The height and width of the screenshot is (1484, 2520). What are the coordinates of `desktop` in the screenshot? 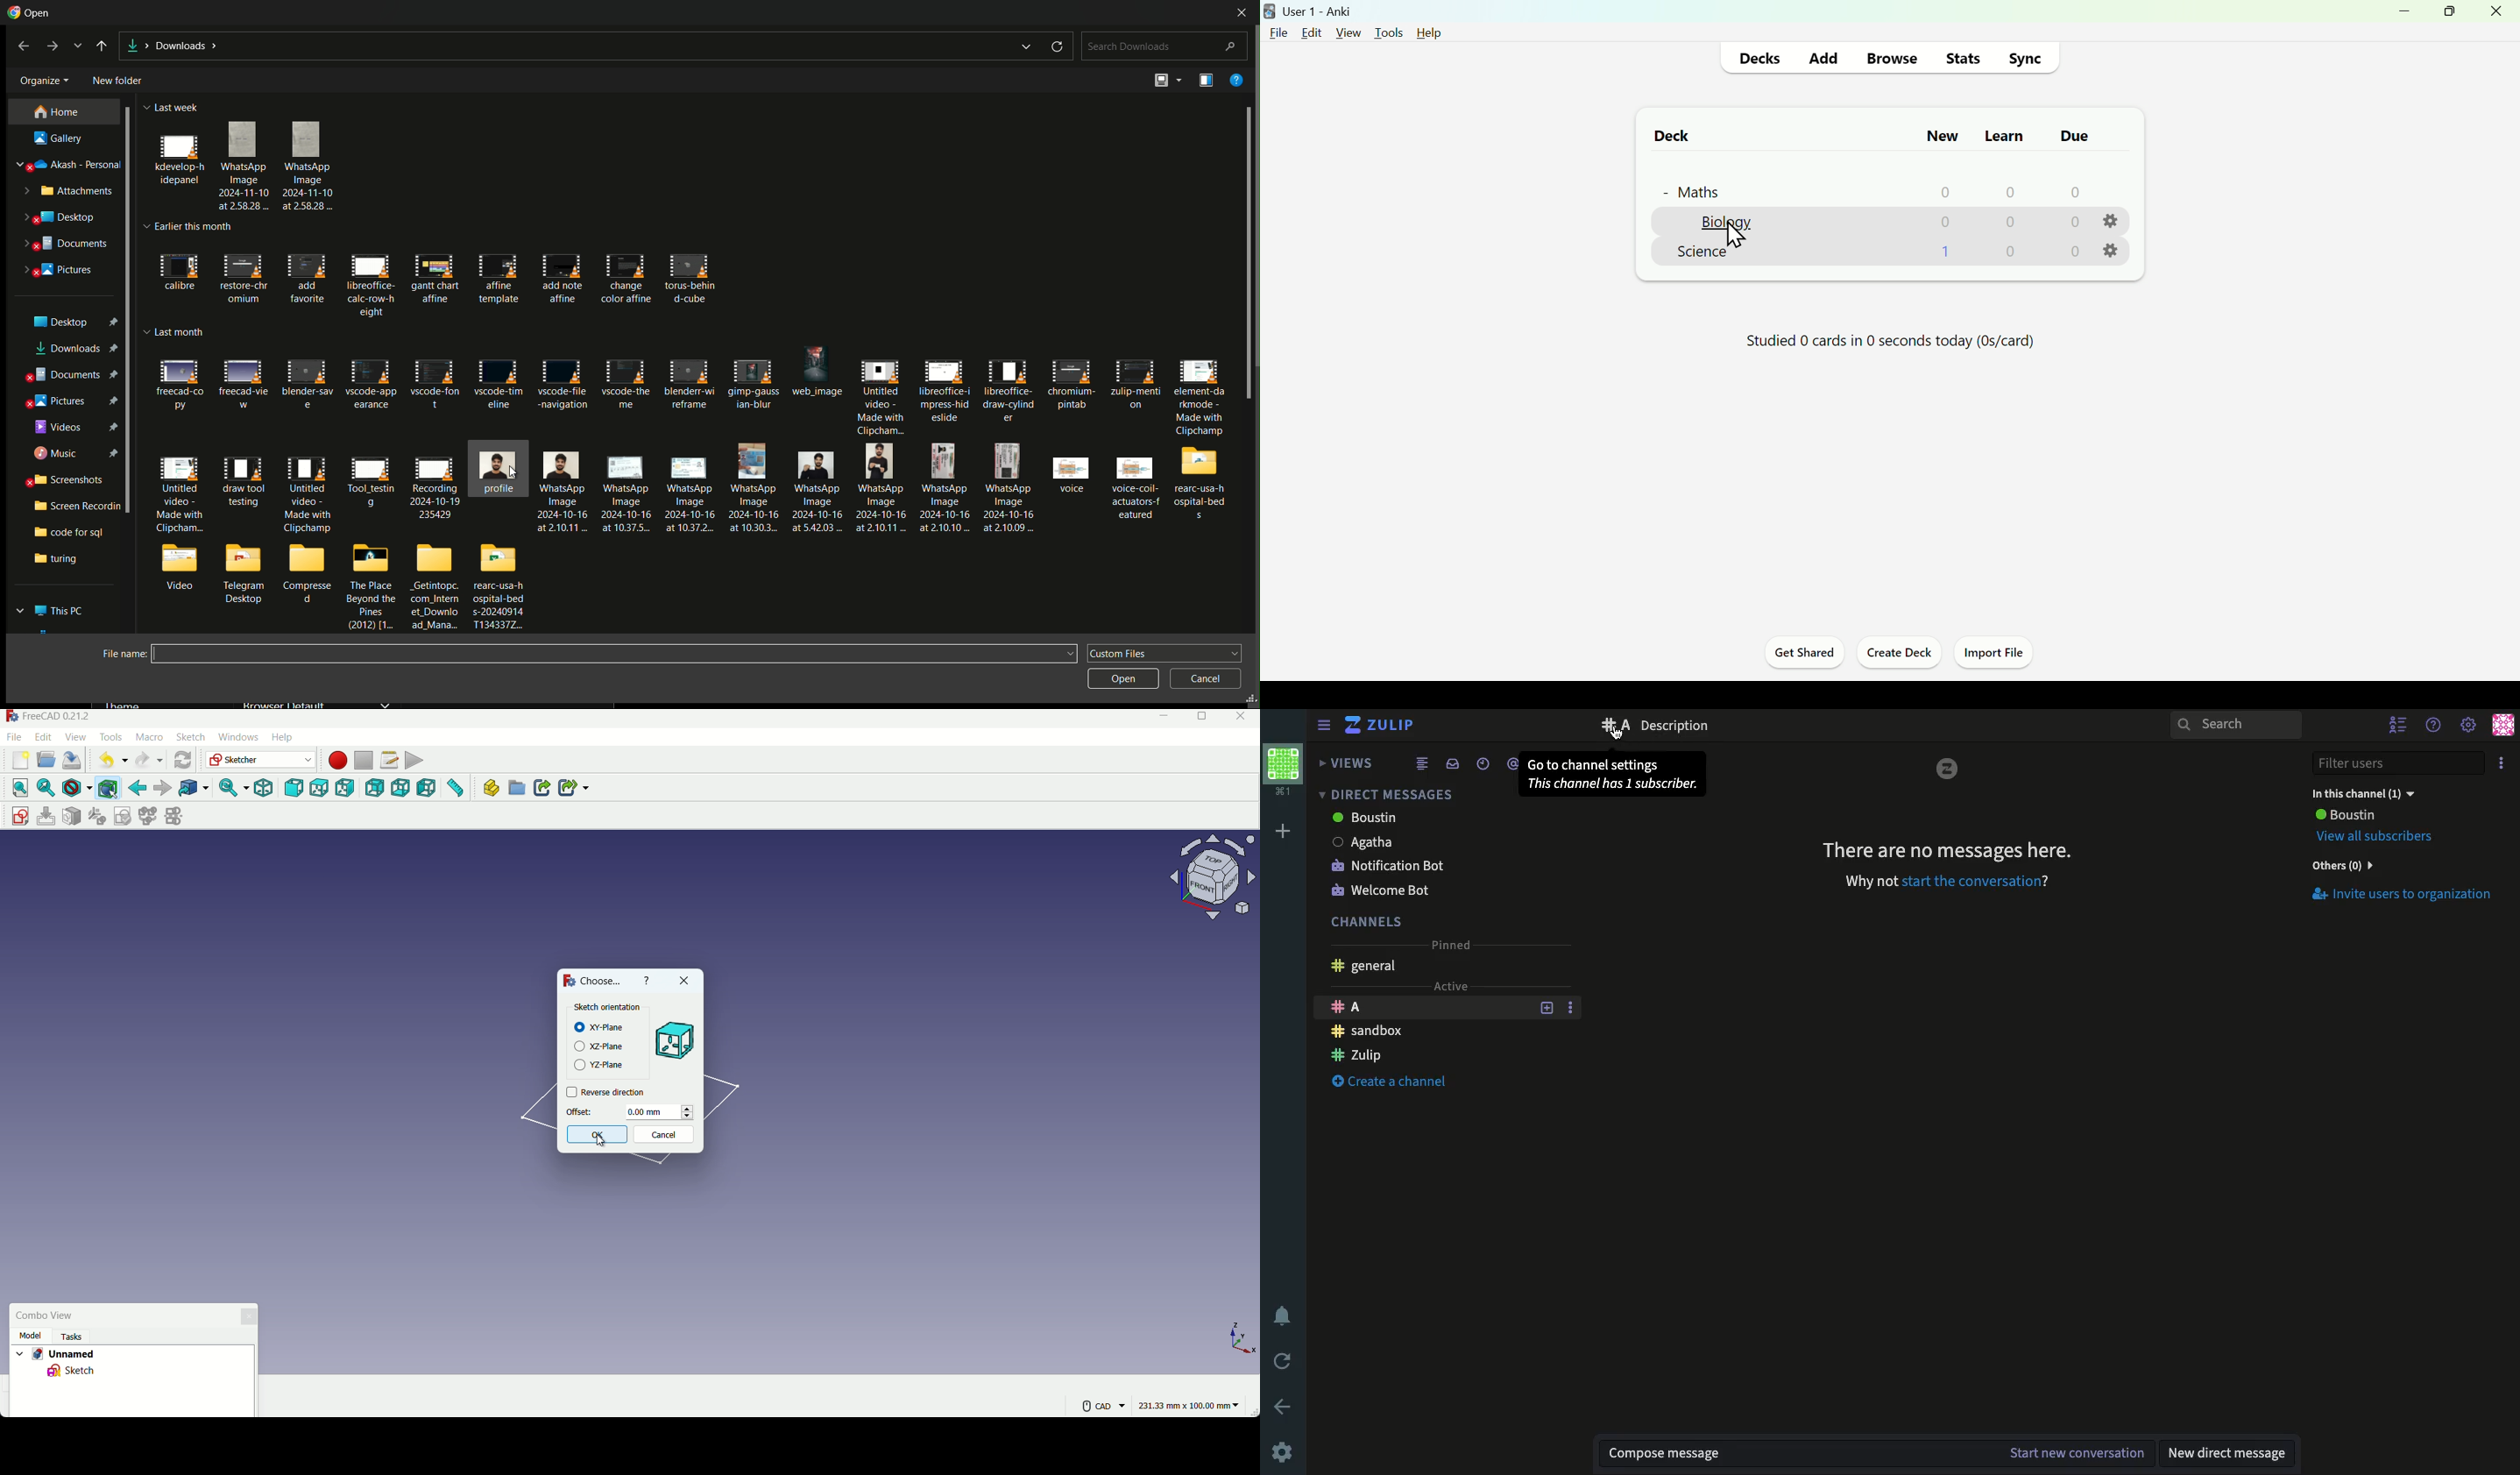 It's located at (57, 218).